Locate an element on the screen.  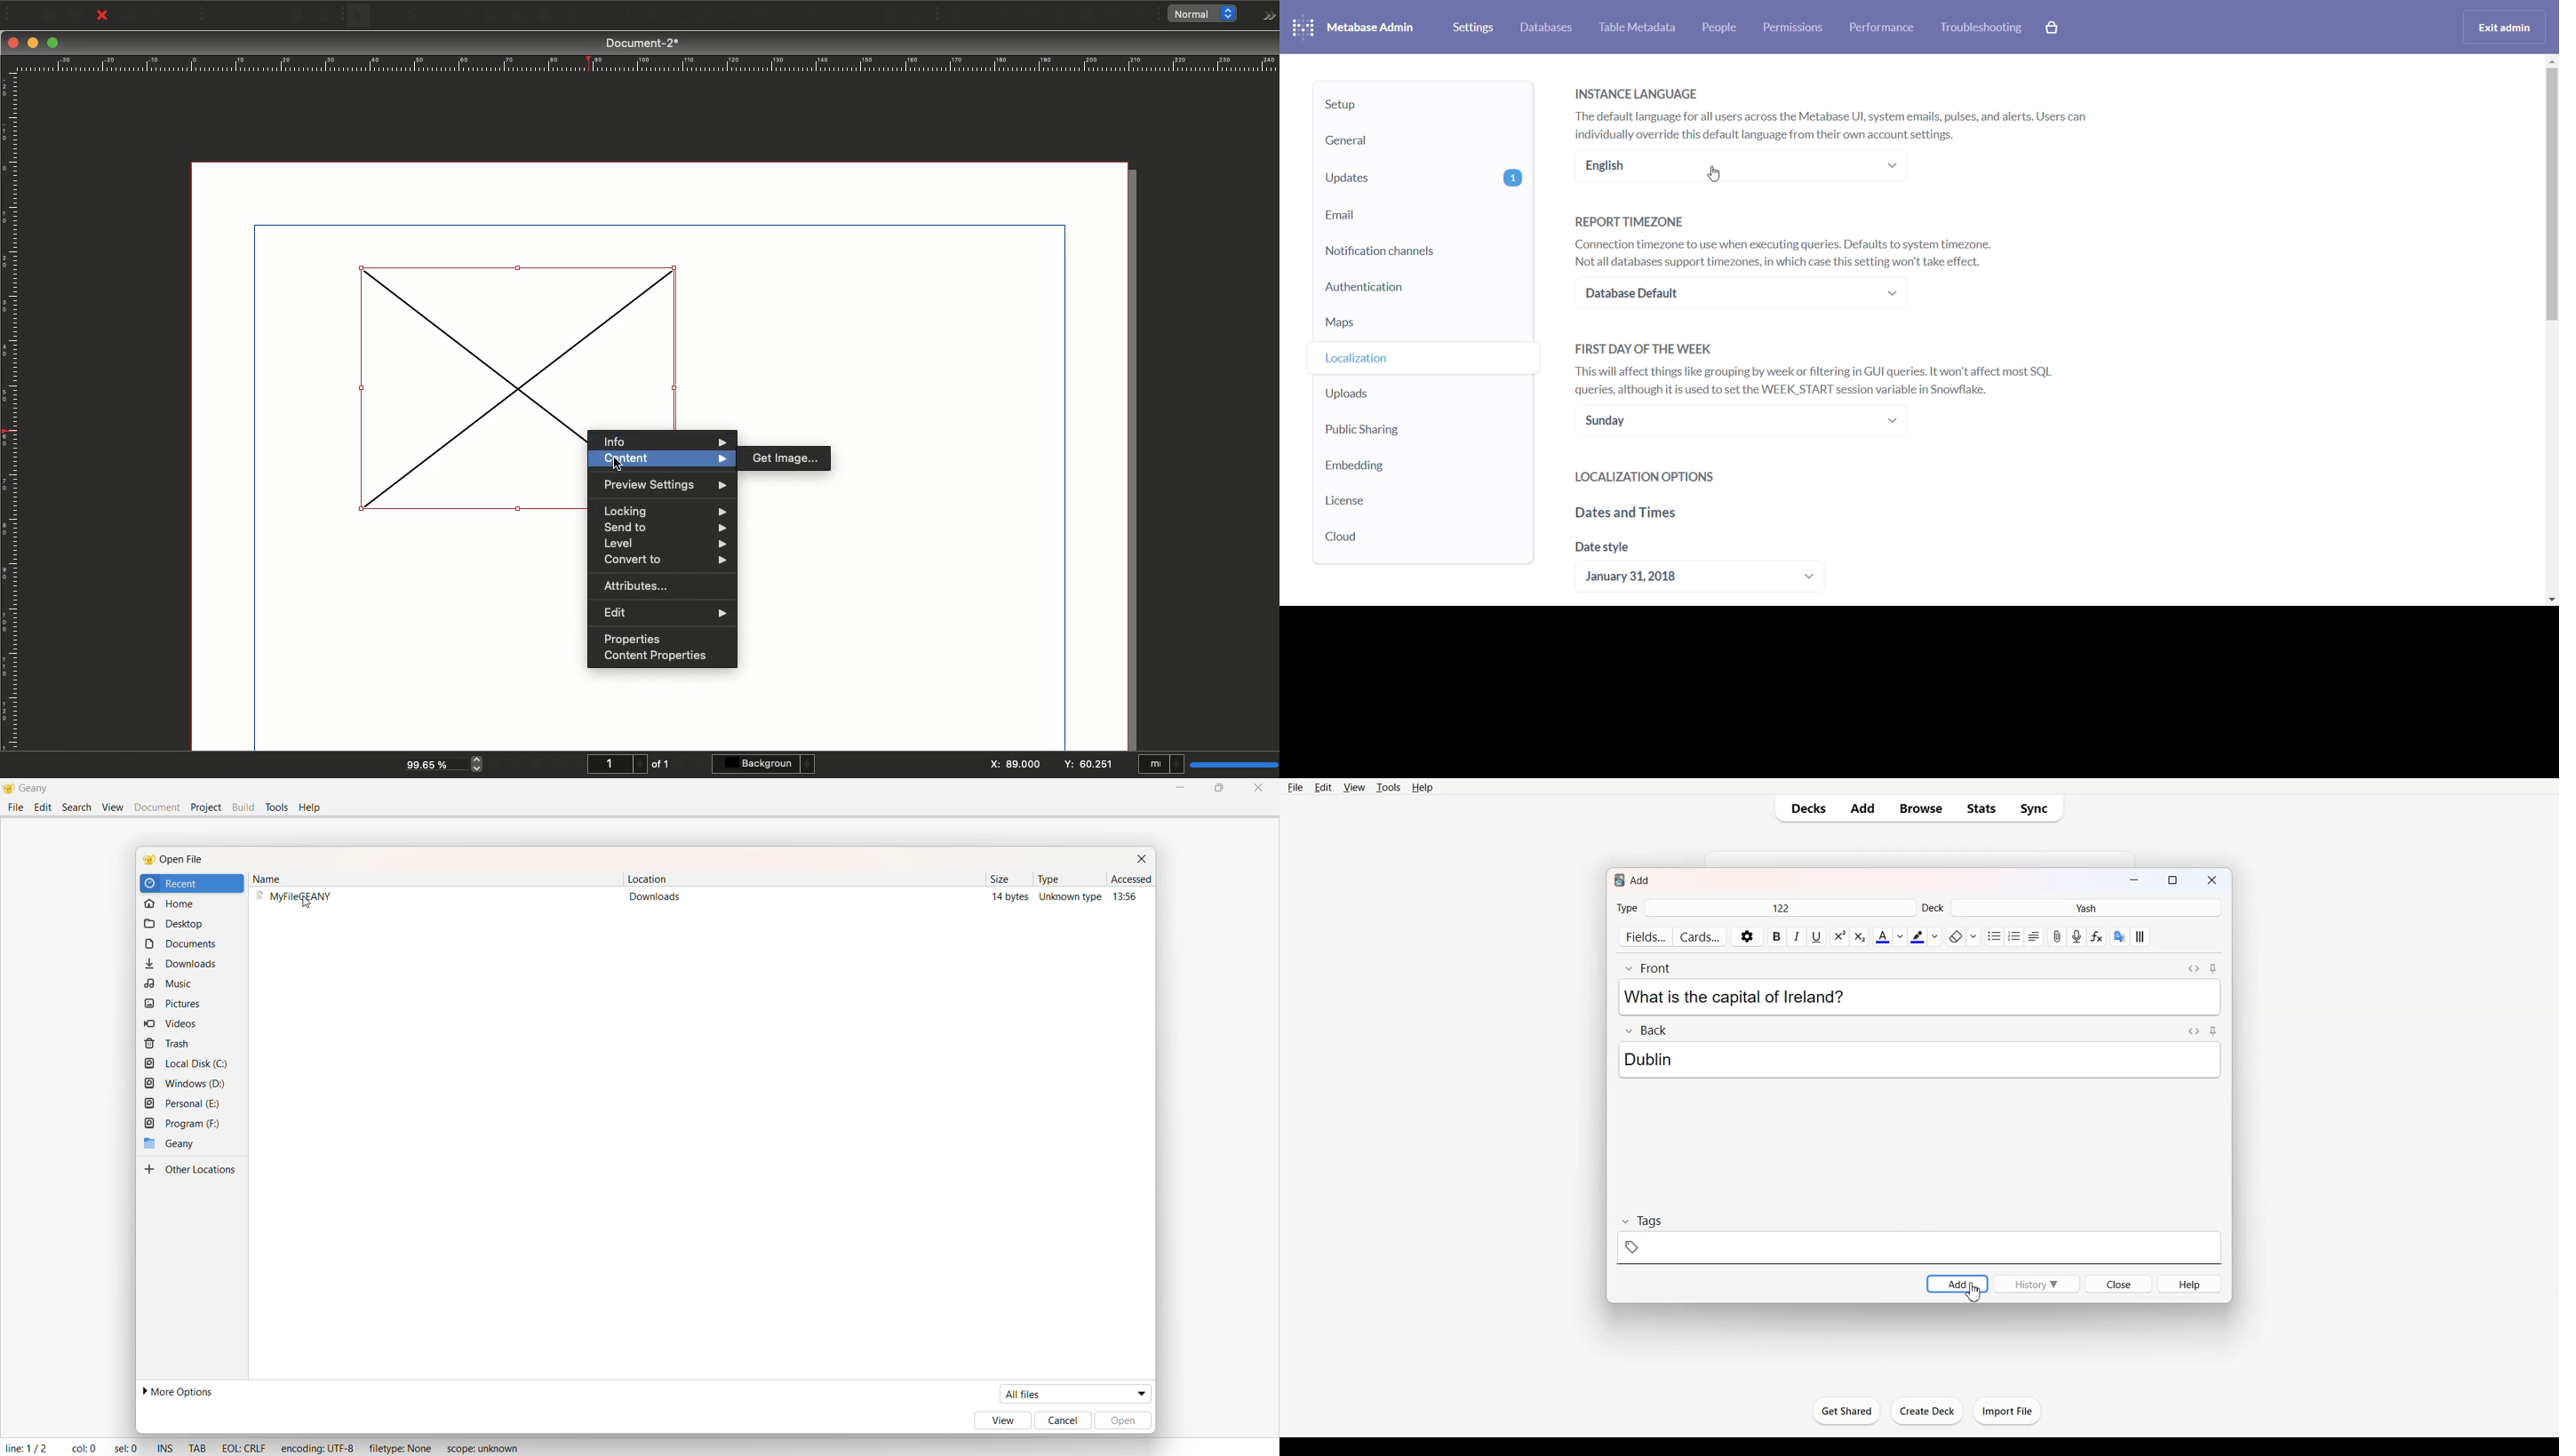
databases is located at coordinates (1545, 27).